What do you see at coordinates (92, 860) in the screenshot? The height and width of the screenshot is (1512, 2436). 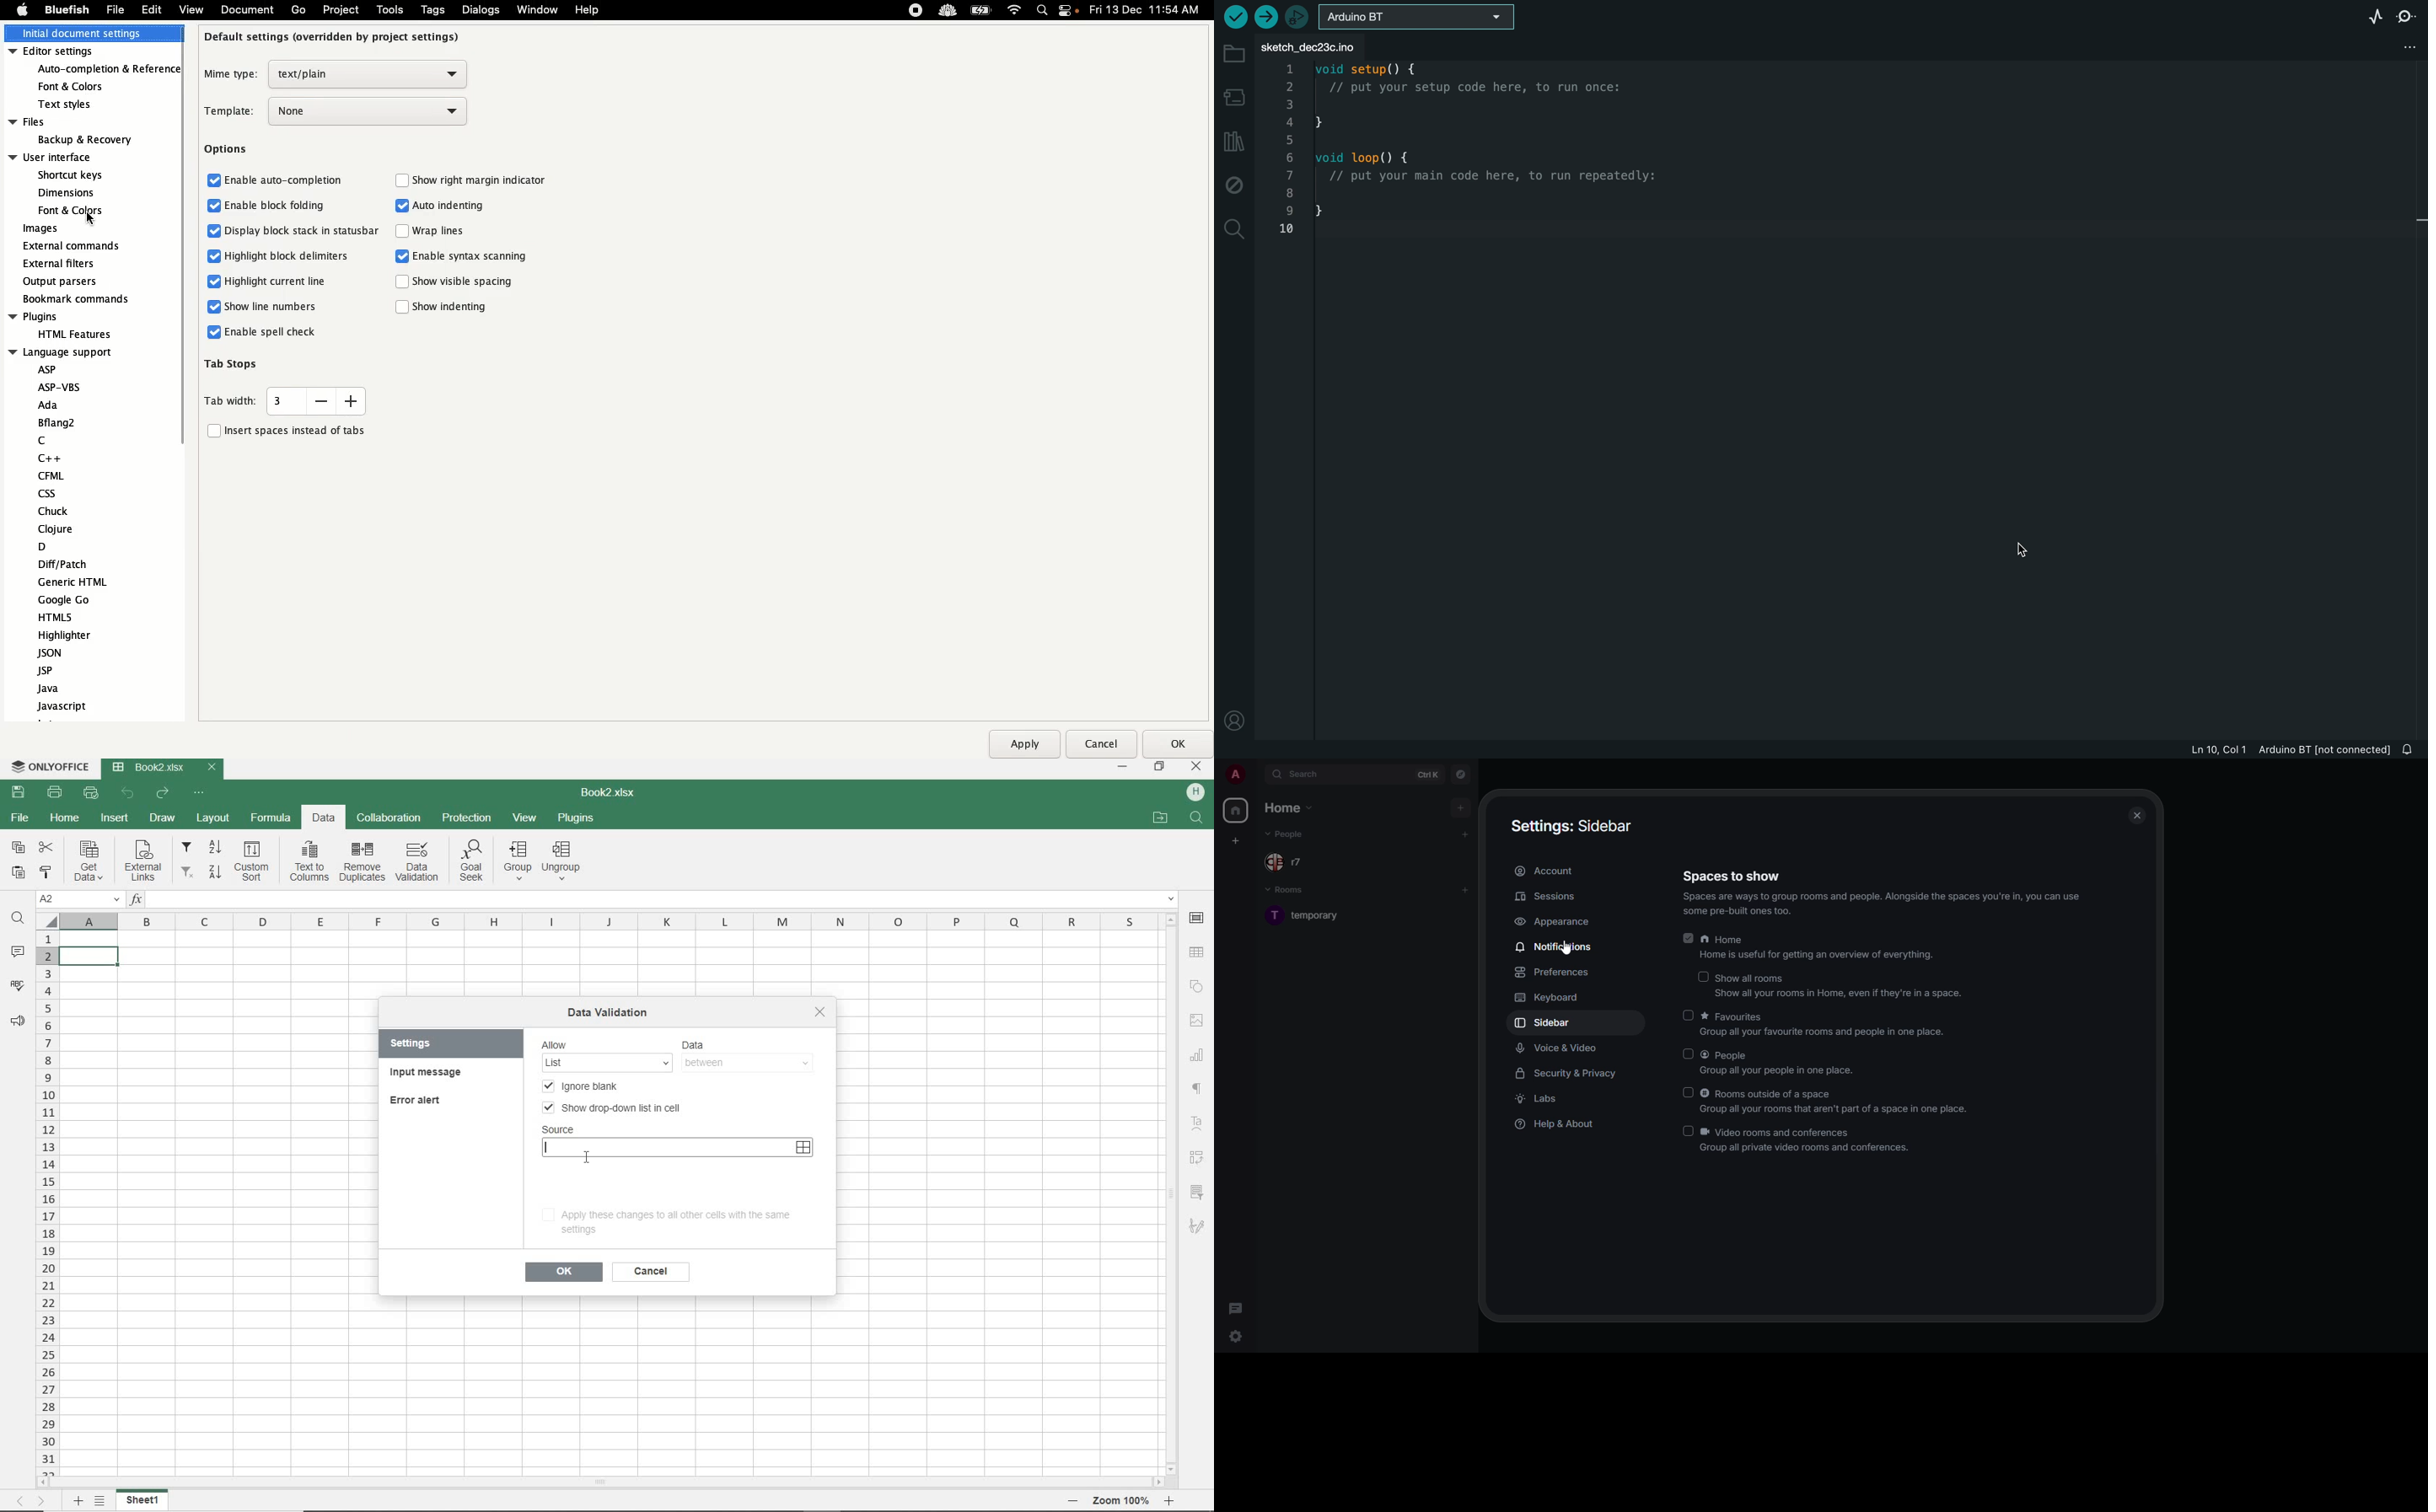 I see `get data` at bounding box center [92, 860].